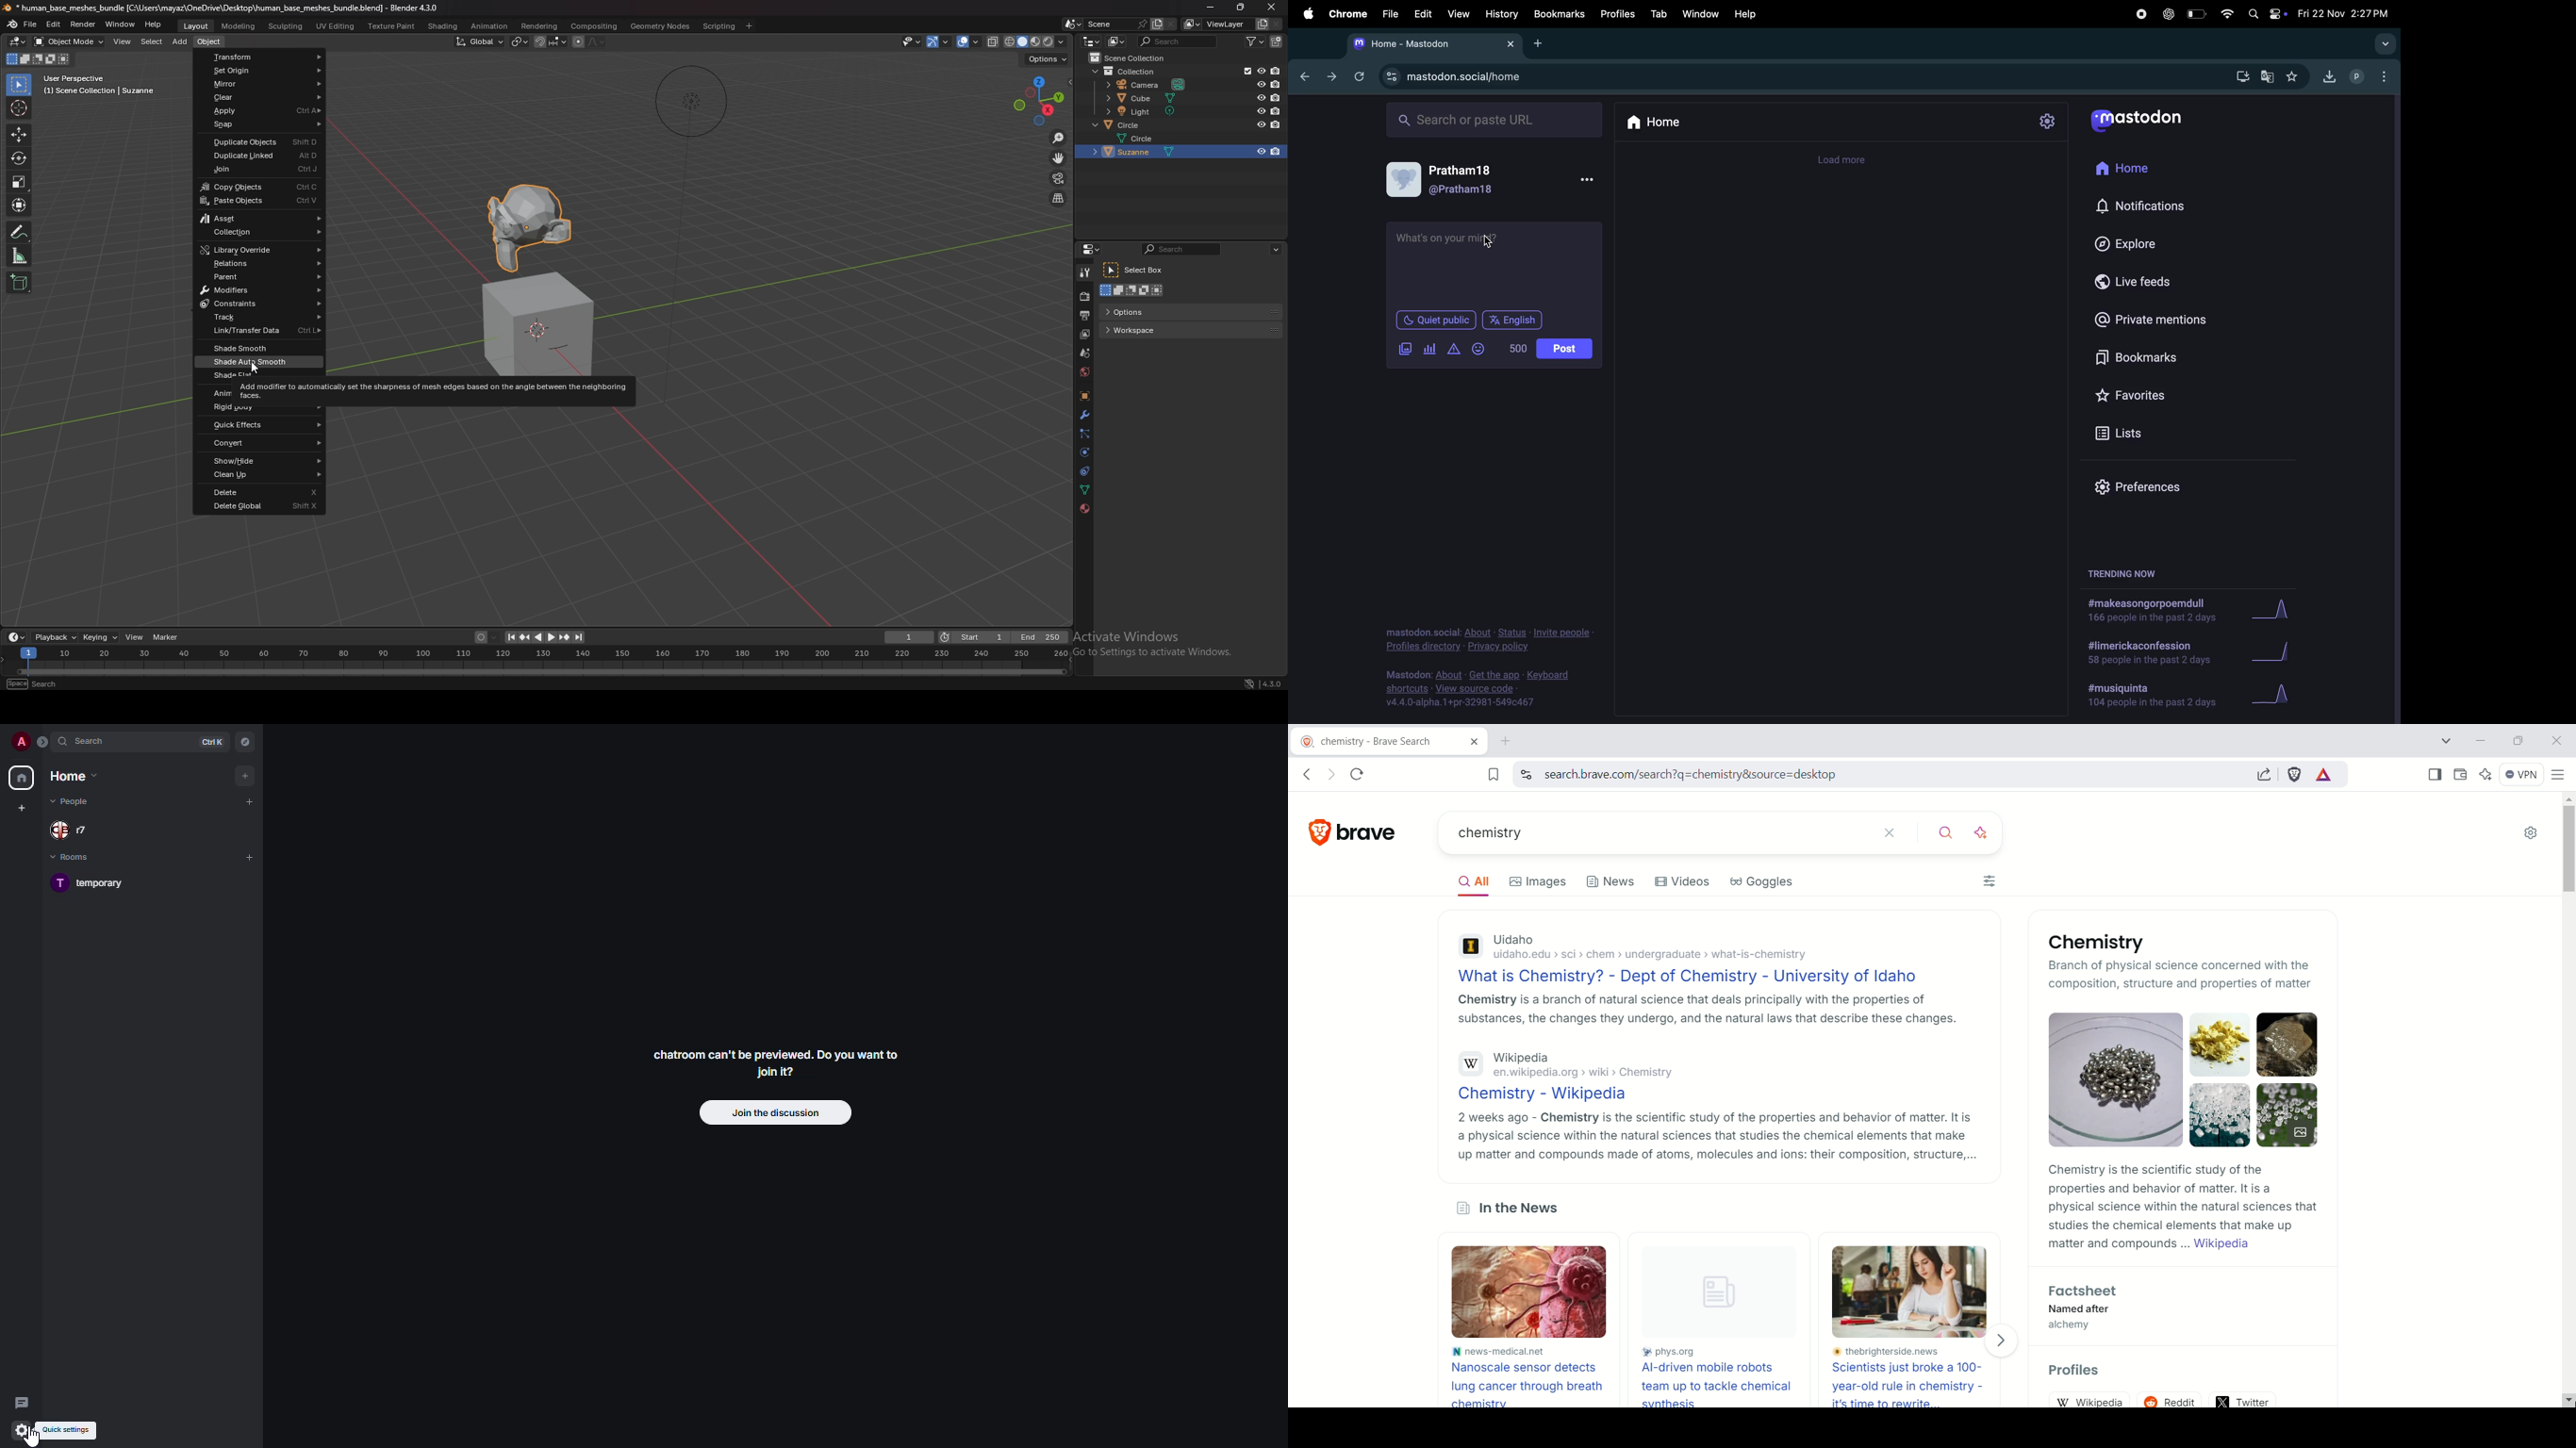 The height and width of the screenshot is (1456, 2576). I want to click on view, so click(135, 638).